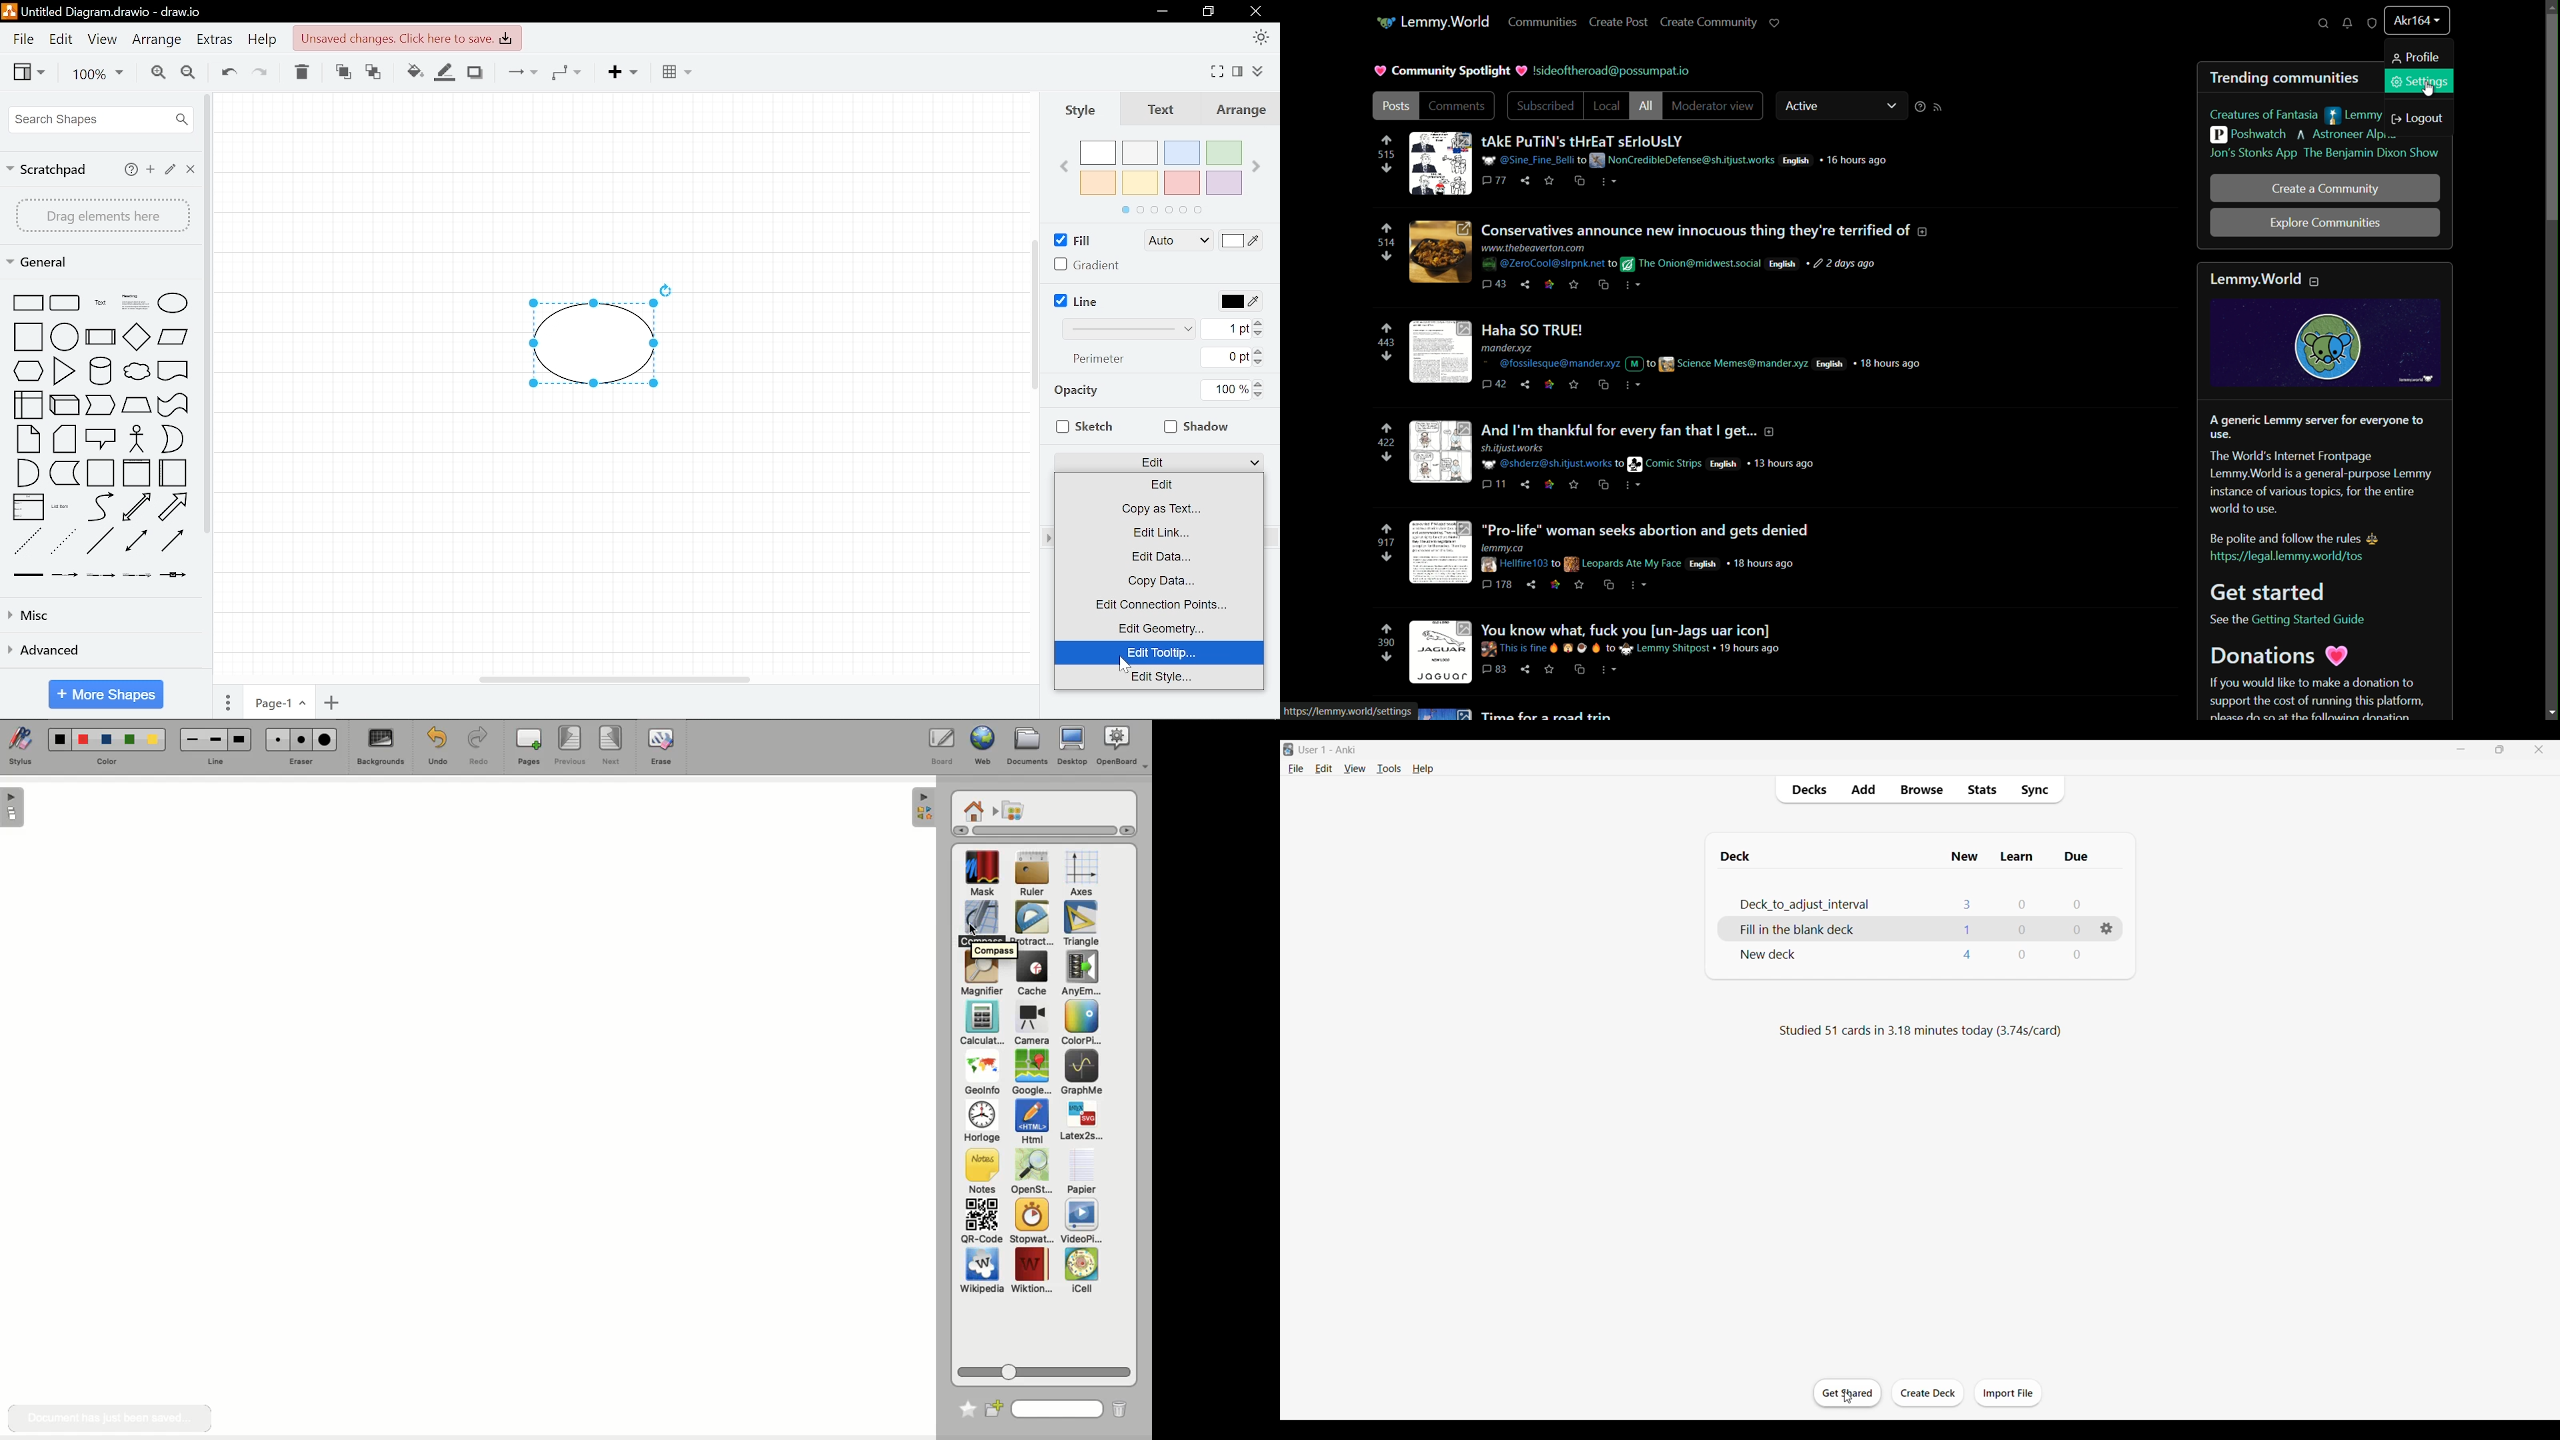 This screenshot has width=2576, height=1456. Describe the element at coordinates (2107, 929) in the screenshot. I see `Settings of selected deck` at that location.